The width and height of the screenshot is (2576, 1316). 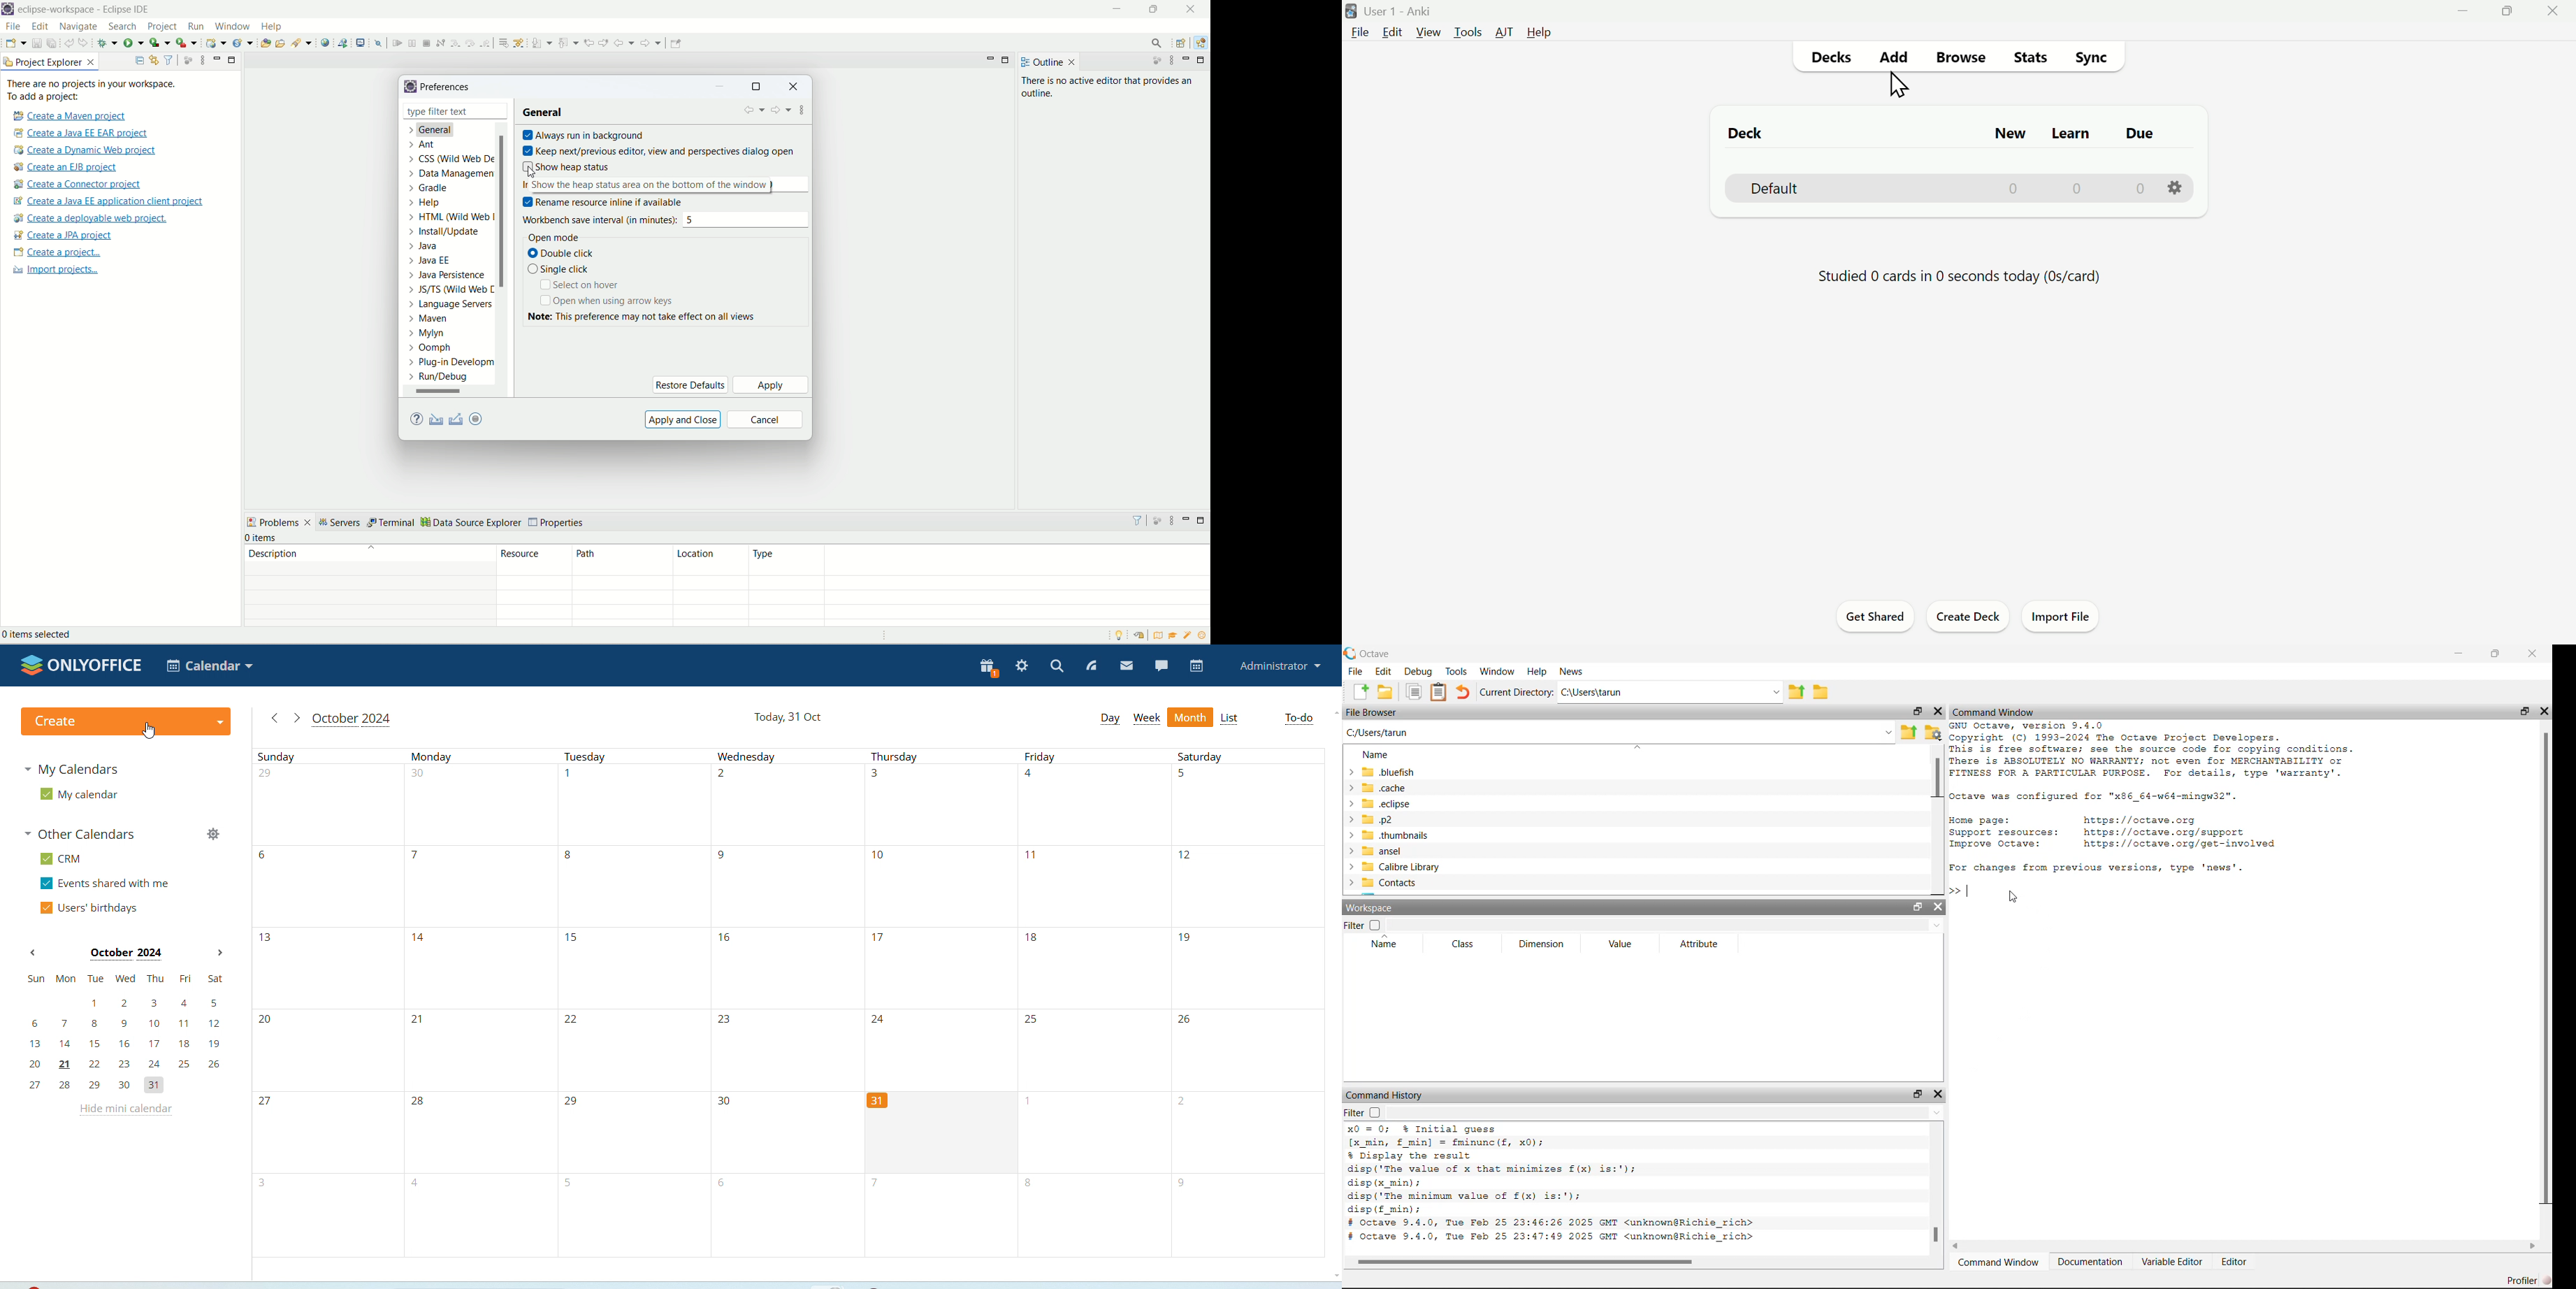 What do you see at coordinates (2544, 971) in the screenshot?
I see `Scrollbar` at bounding box center [2544, 971].